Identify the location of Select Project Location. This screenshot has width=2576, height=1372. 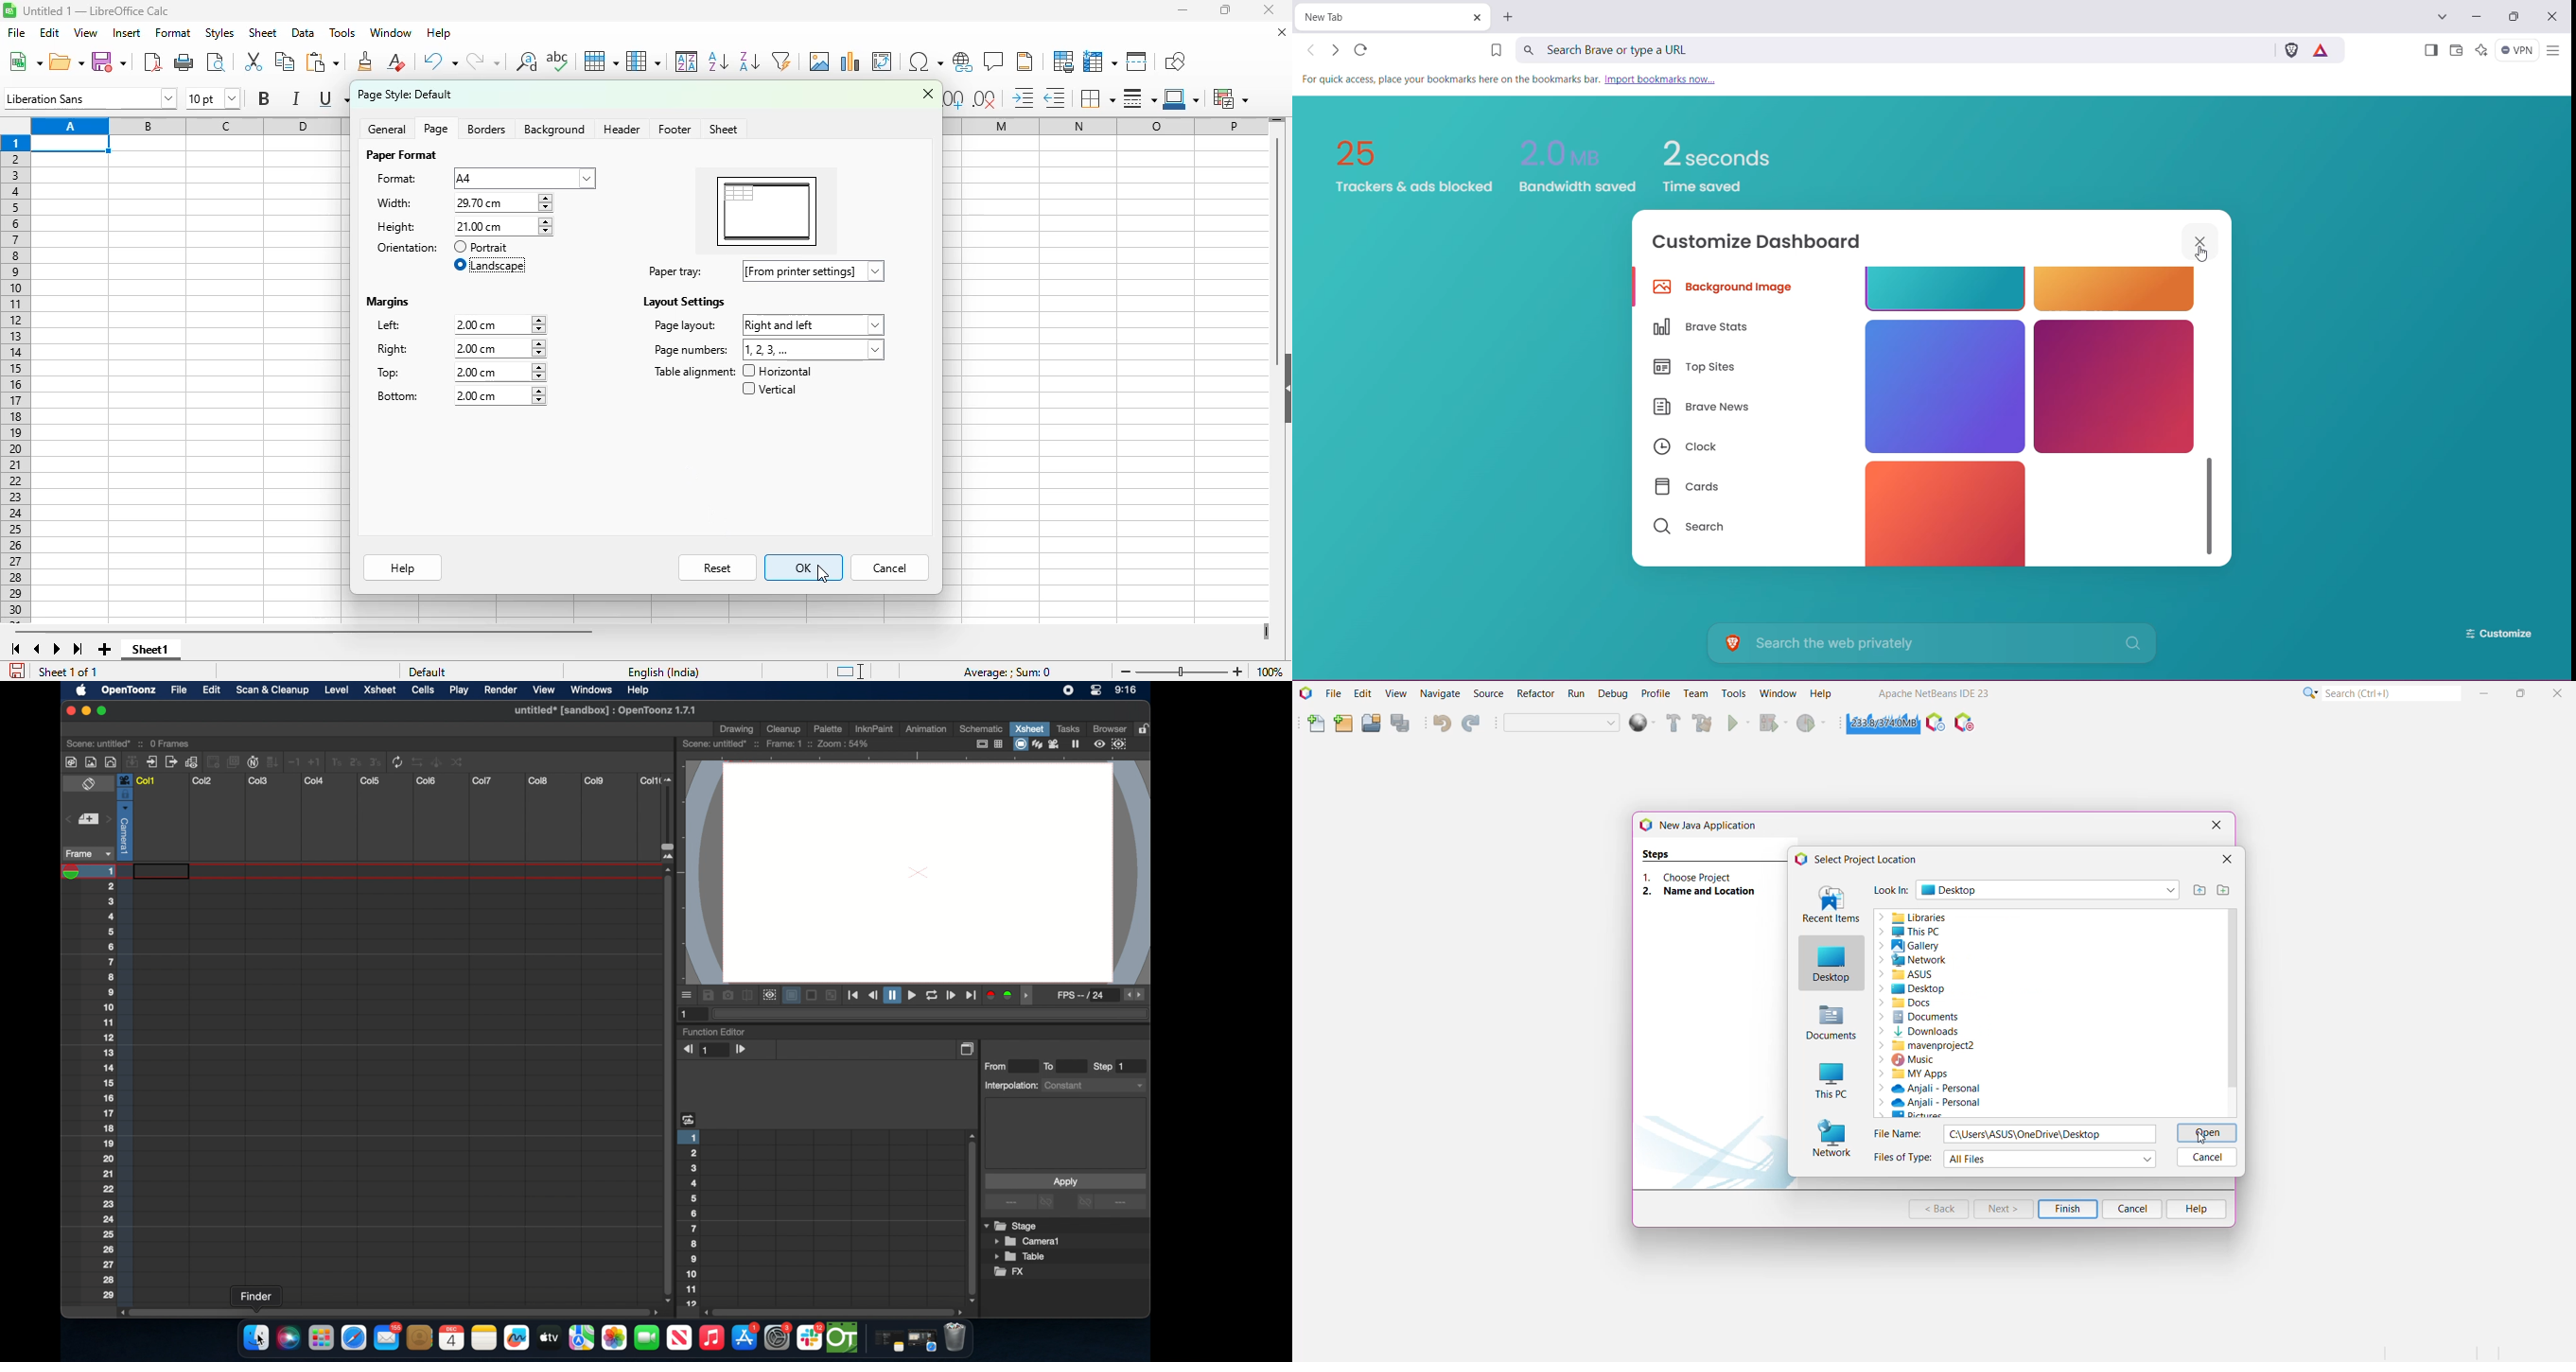
(1863, 859).